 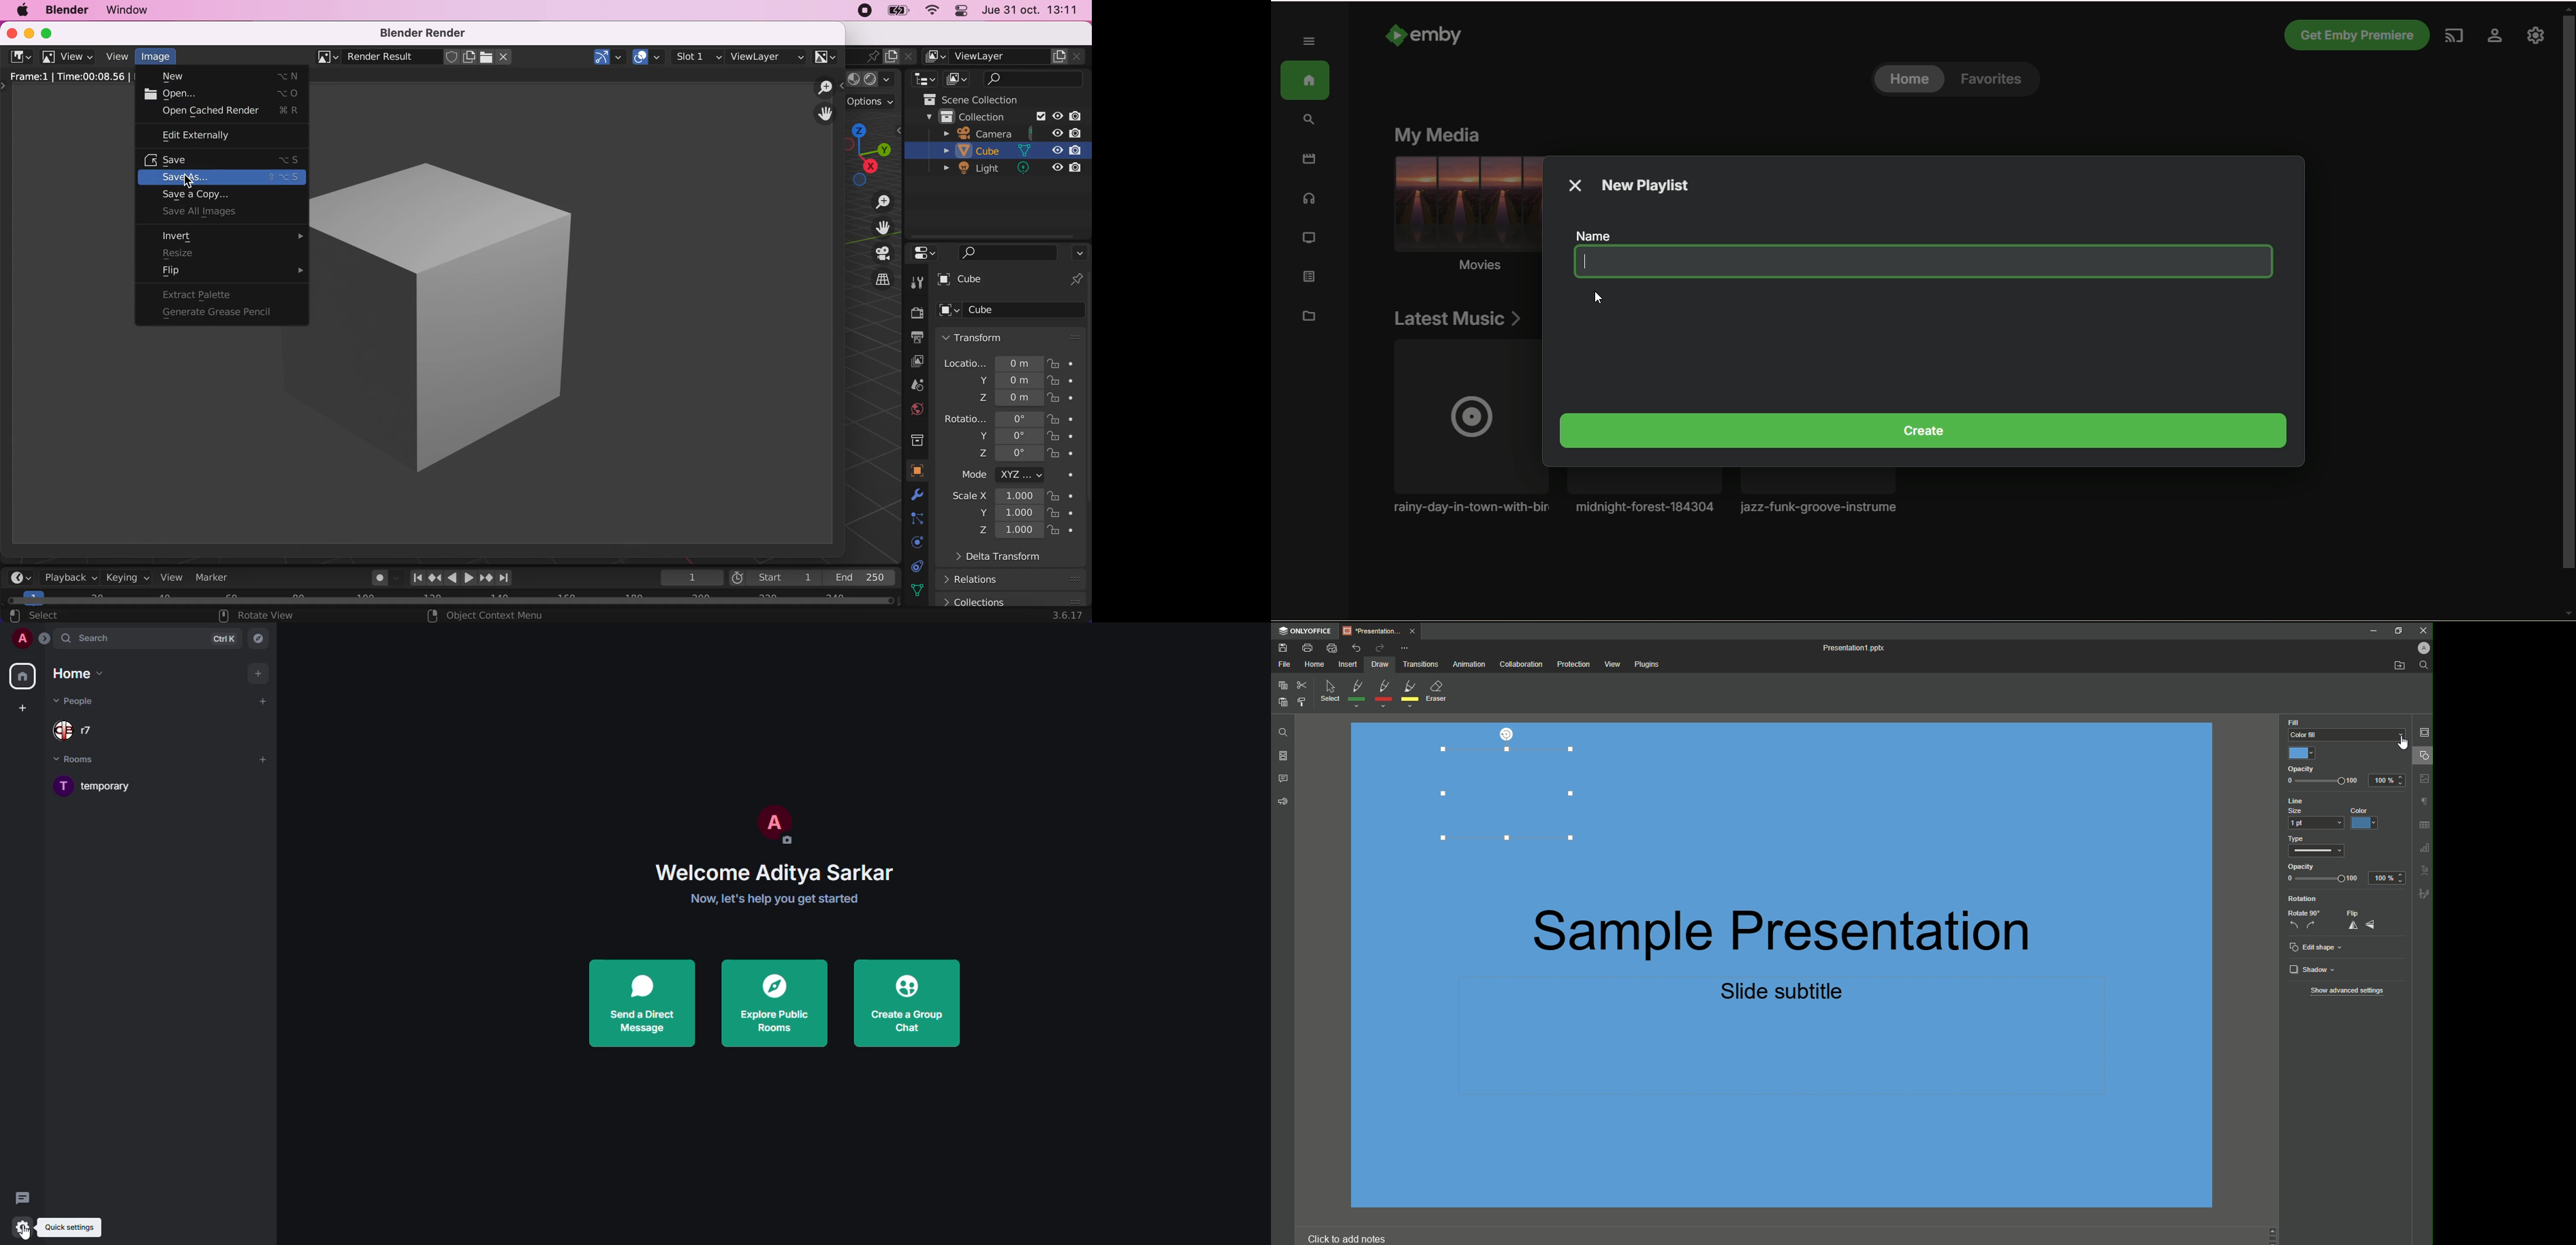 I want to click on Protection, so click(x=1571, y=665).